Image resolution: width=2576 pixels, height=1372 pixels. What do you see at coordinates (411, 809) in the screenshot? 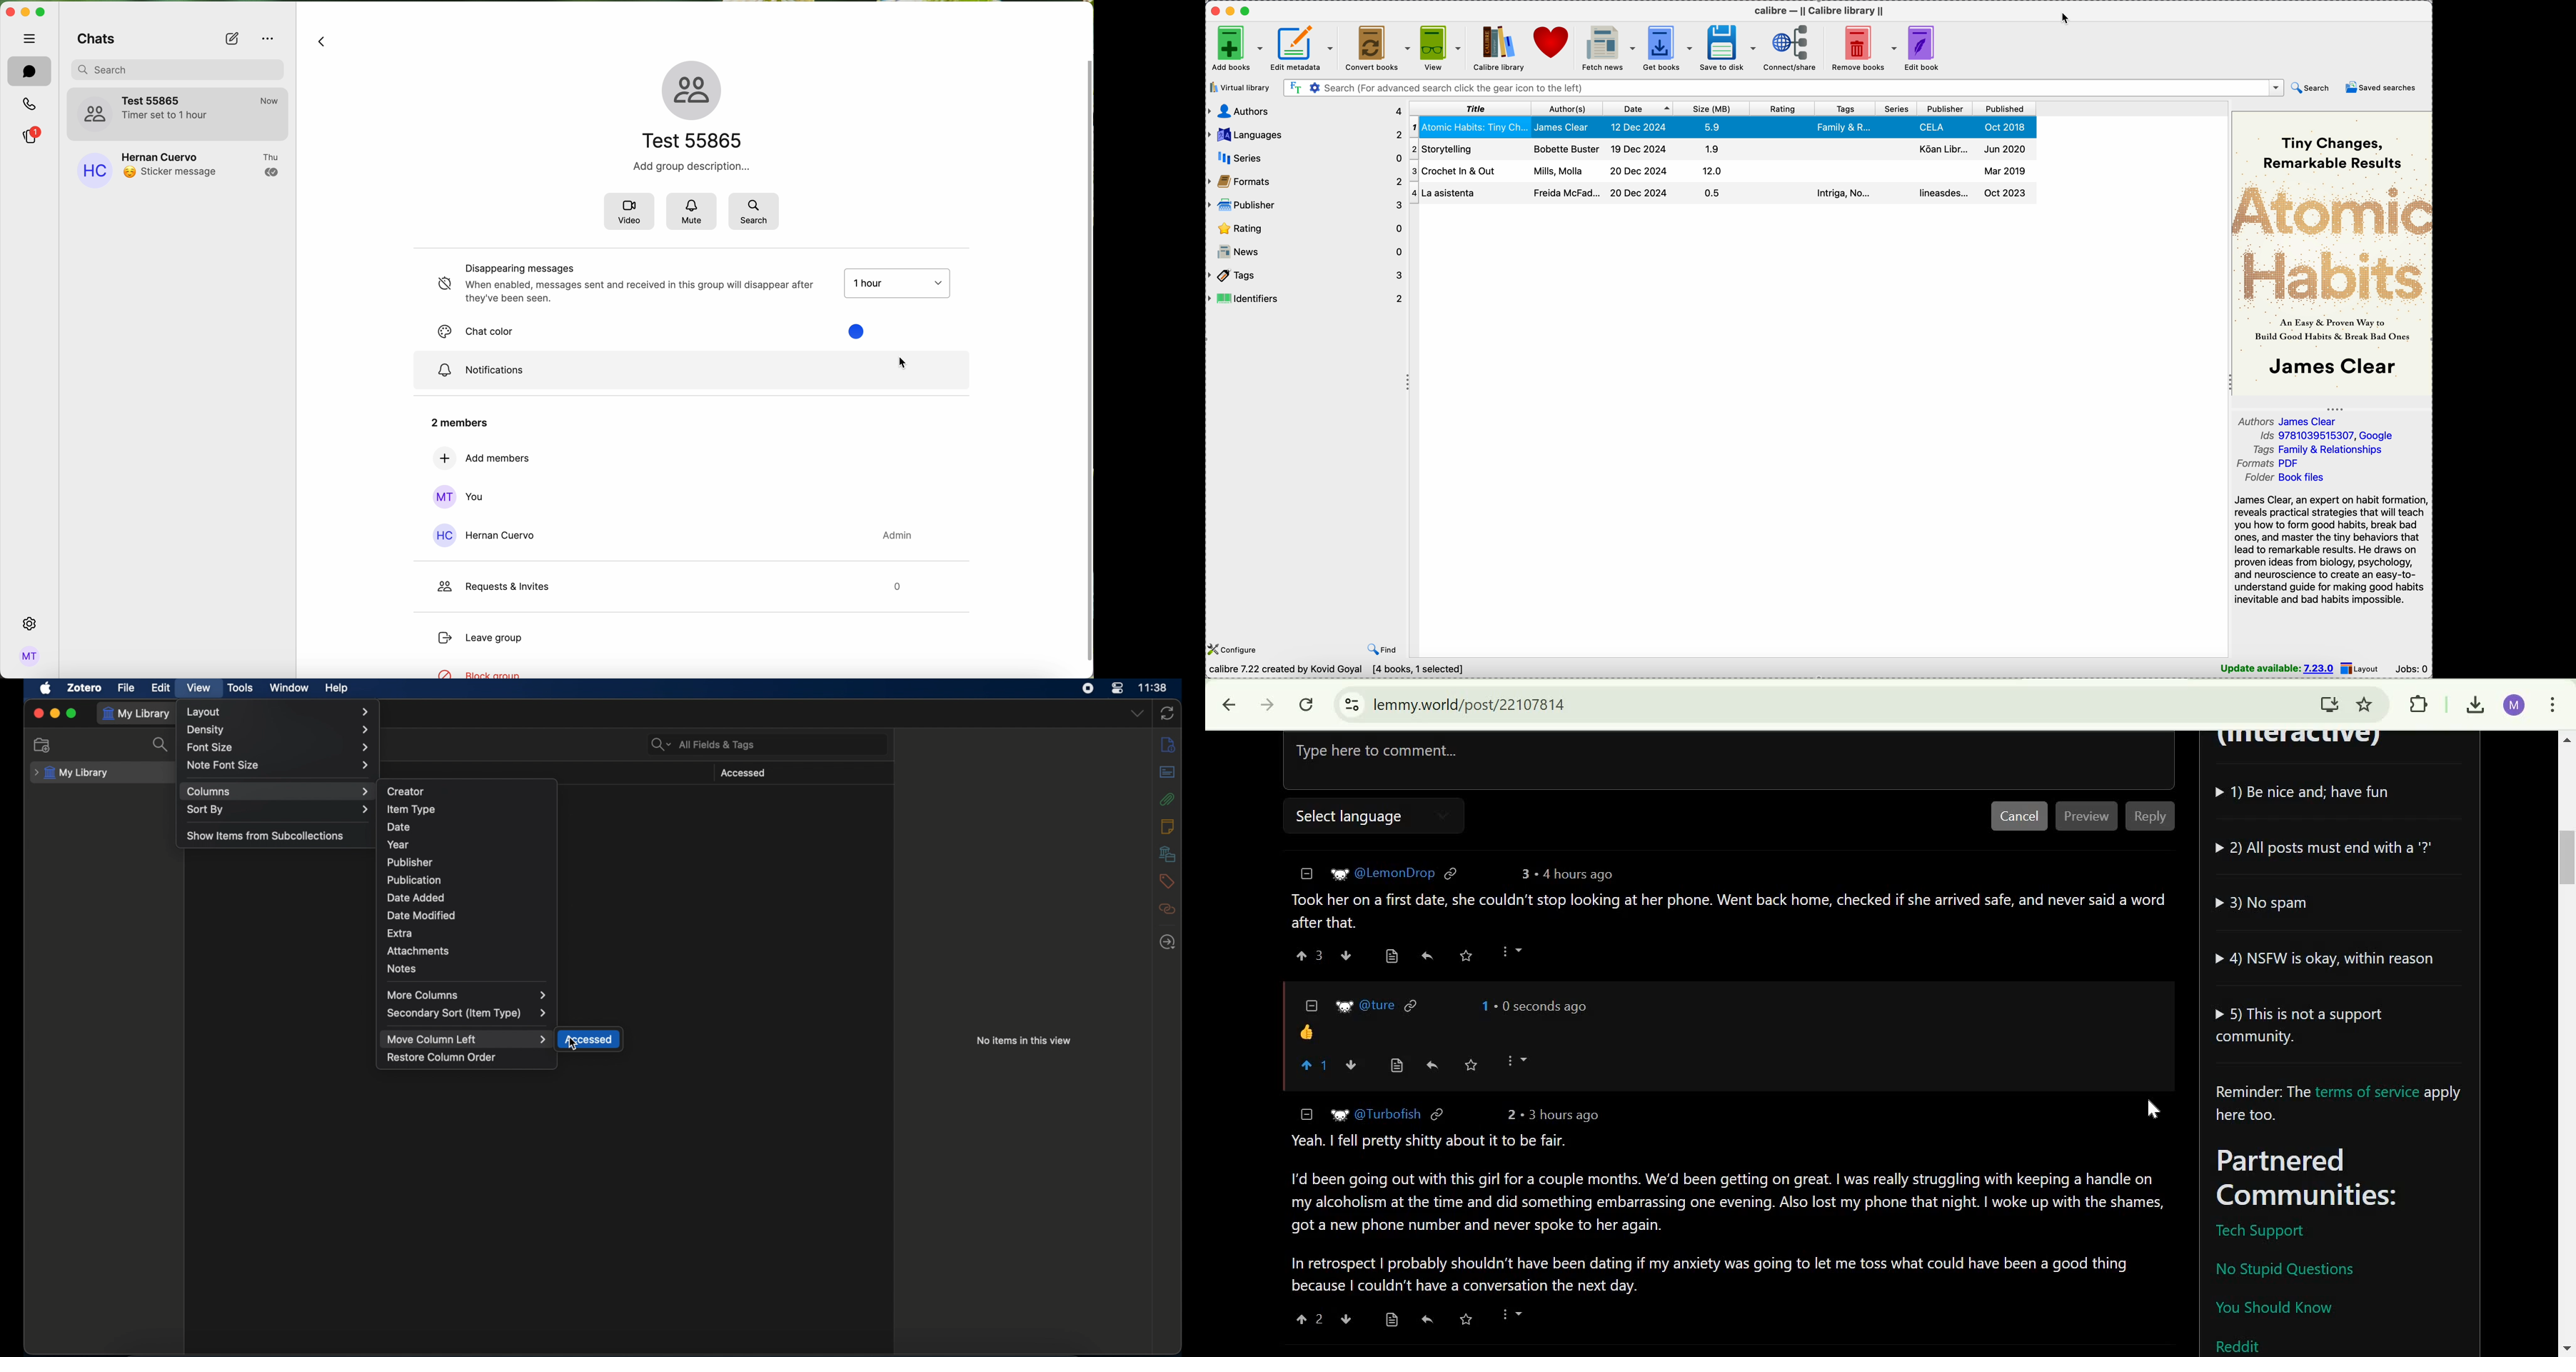
I see `item type` at bounding box center [411, 809].